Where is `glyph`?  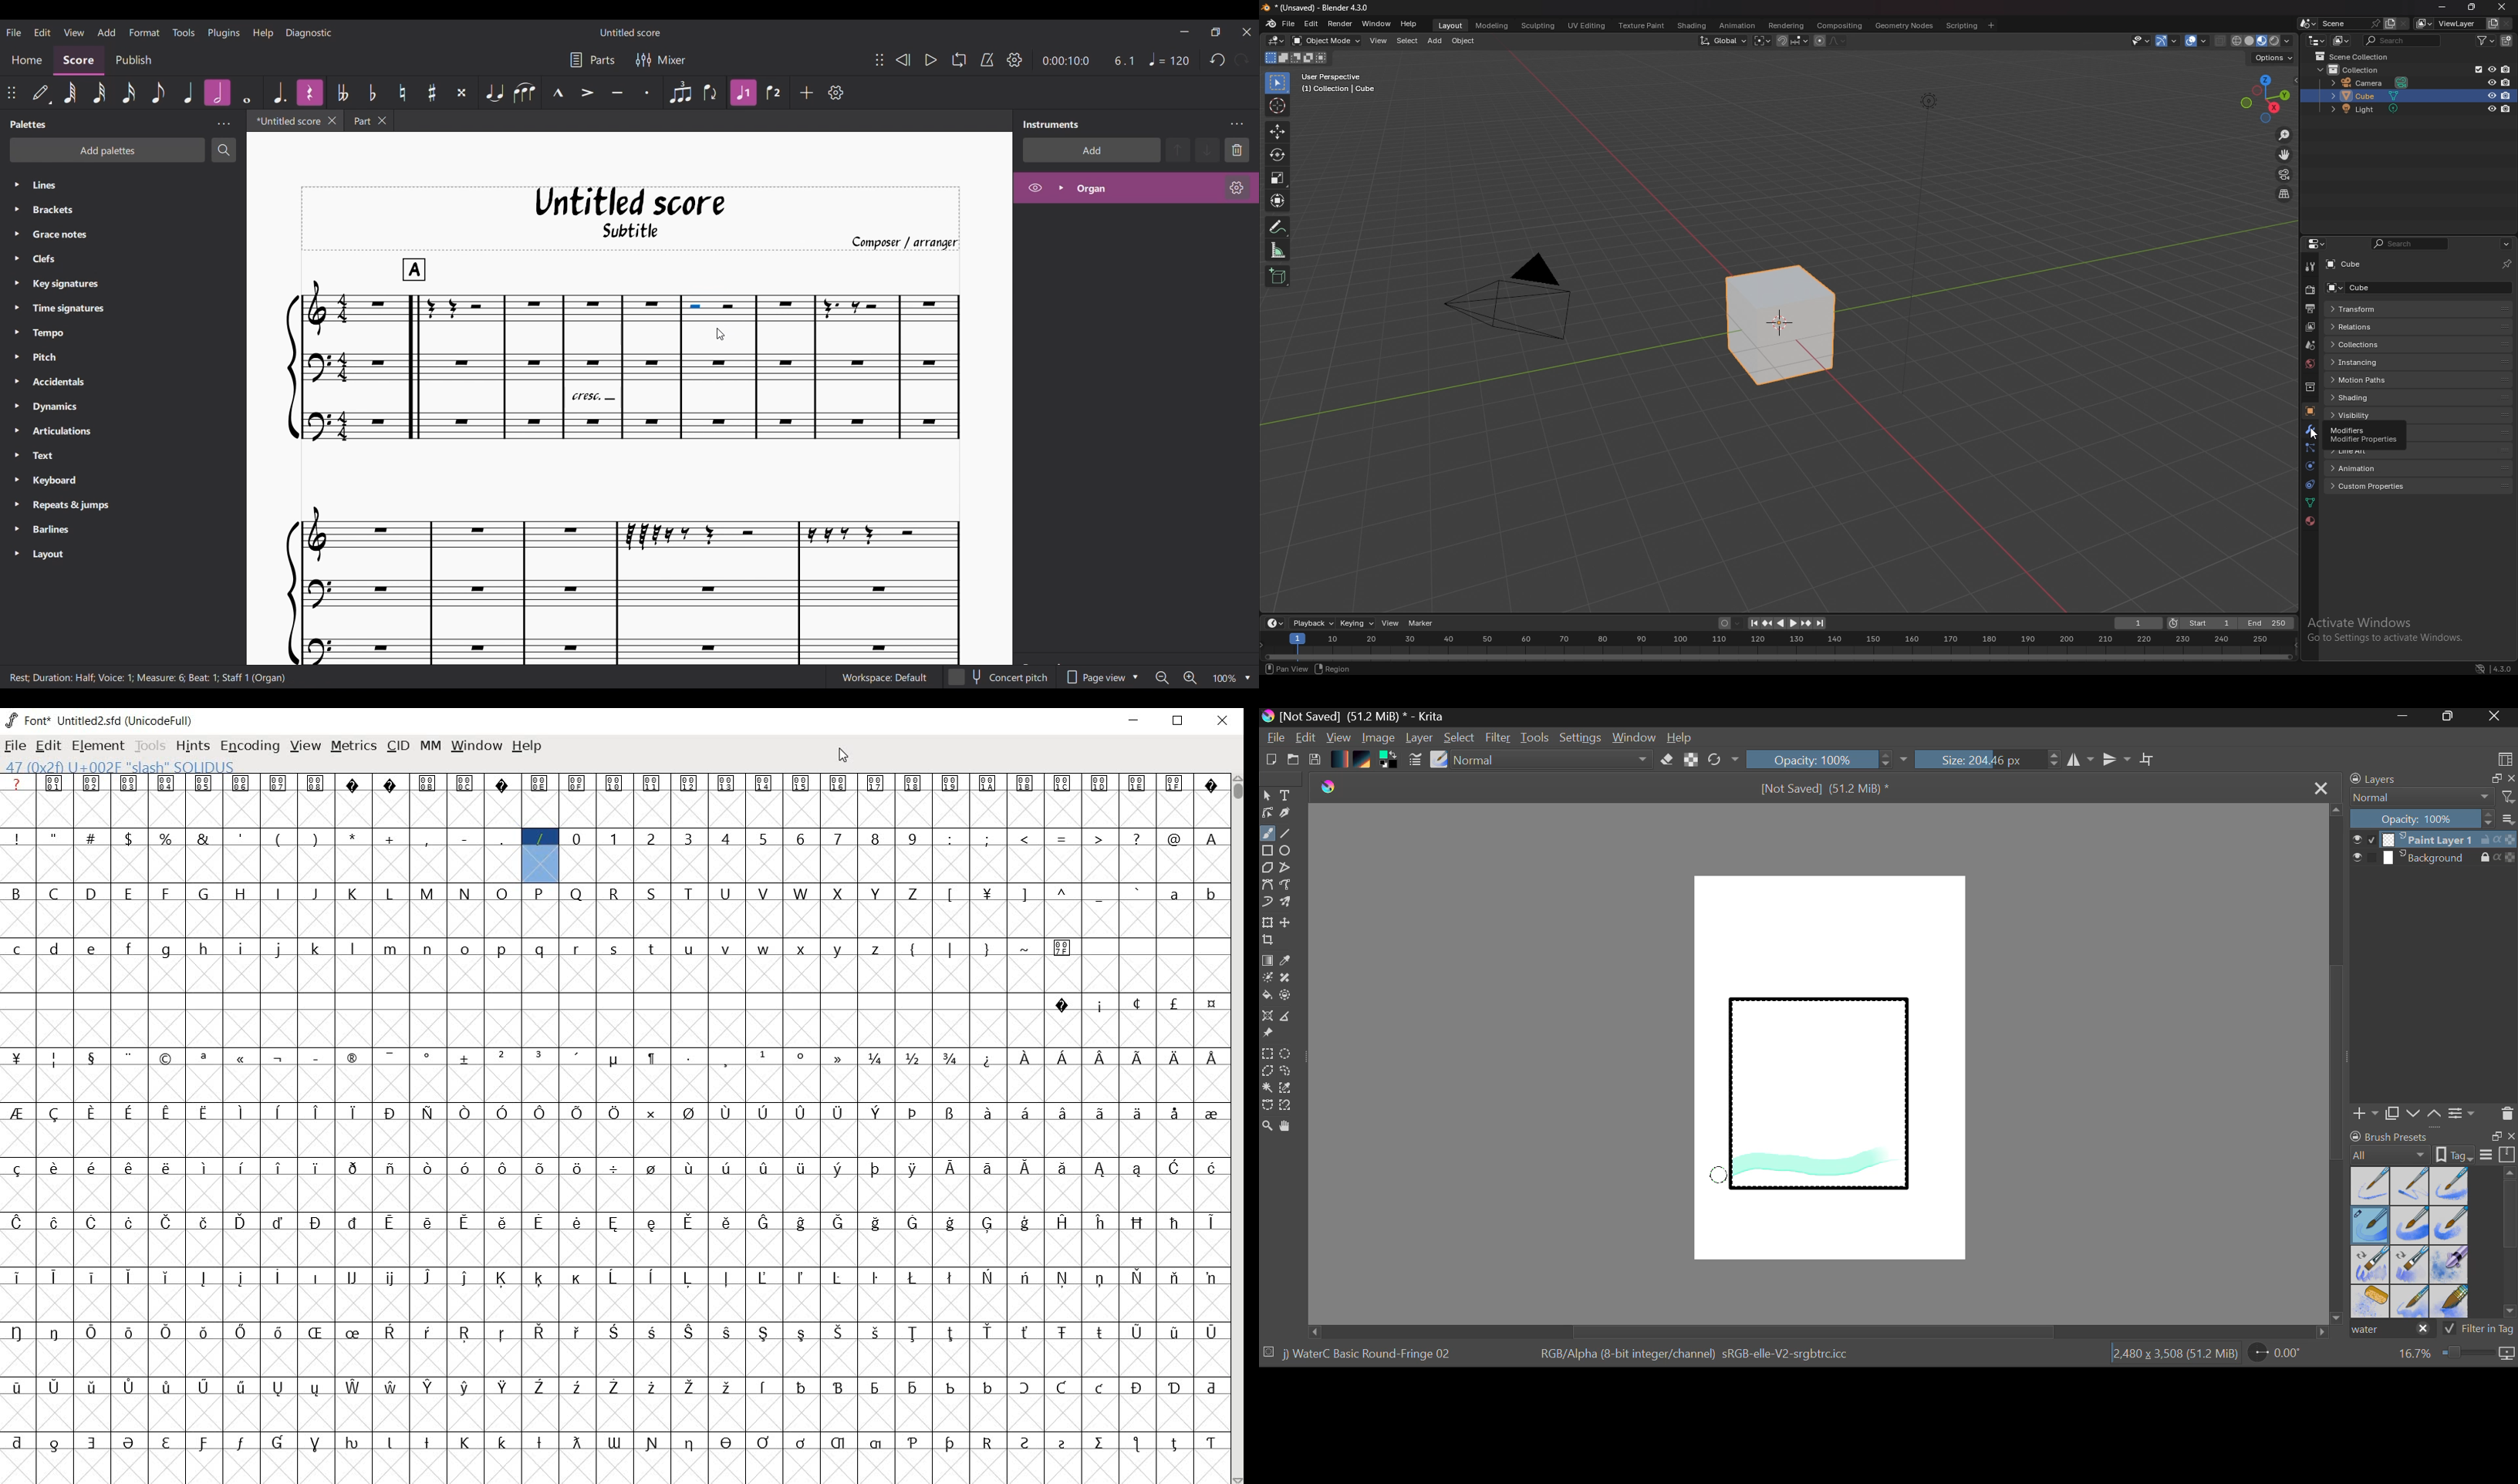
glyph is located at coordinates (1212, 839).